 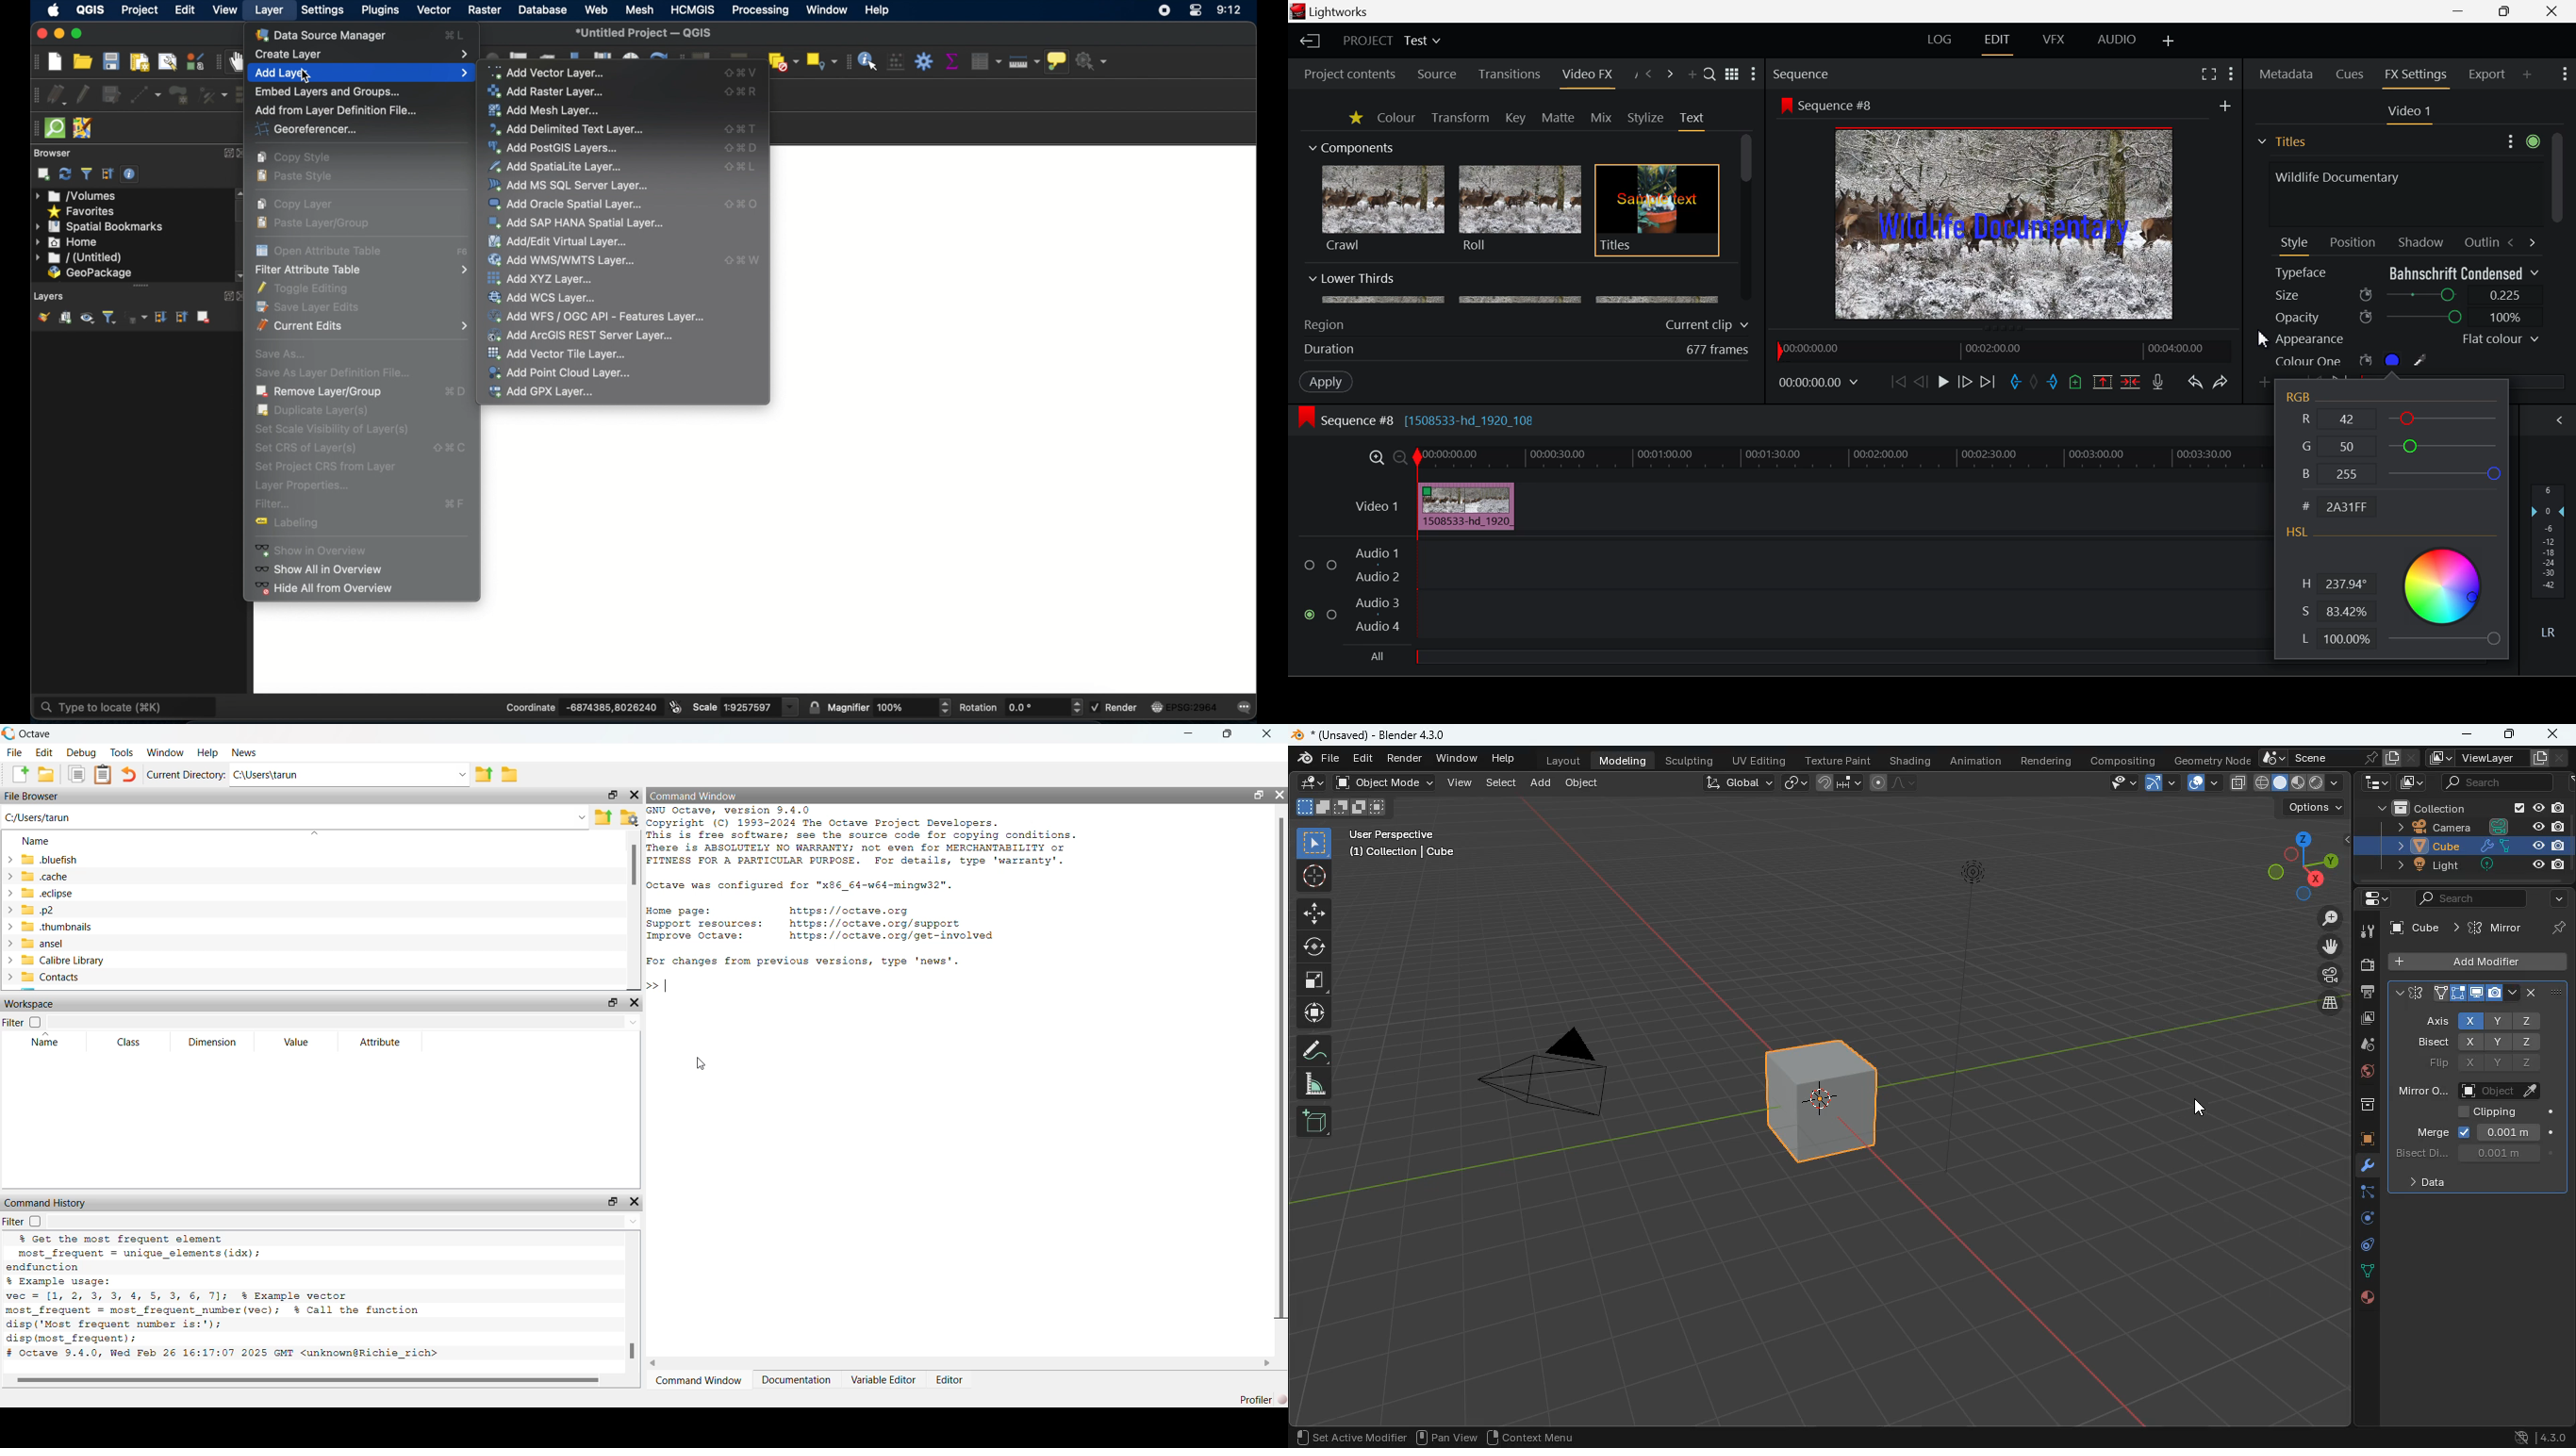 What do you see at coordinates (2471, 1088) in the screenshot?
I see `mirror` at bounding box center [2471, 1088].